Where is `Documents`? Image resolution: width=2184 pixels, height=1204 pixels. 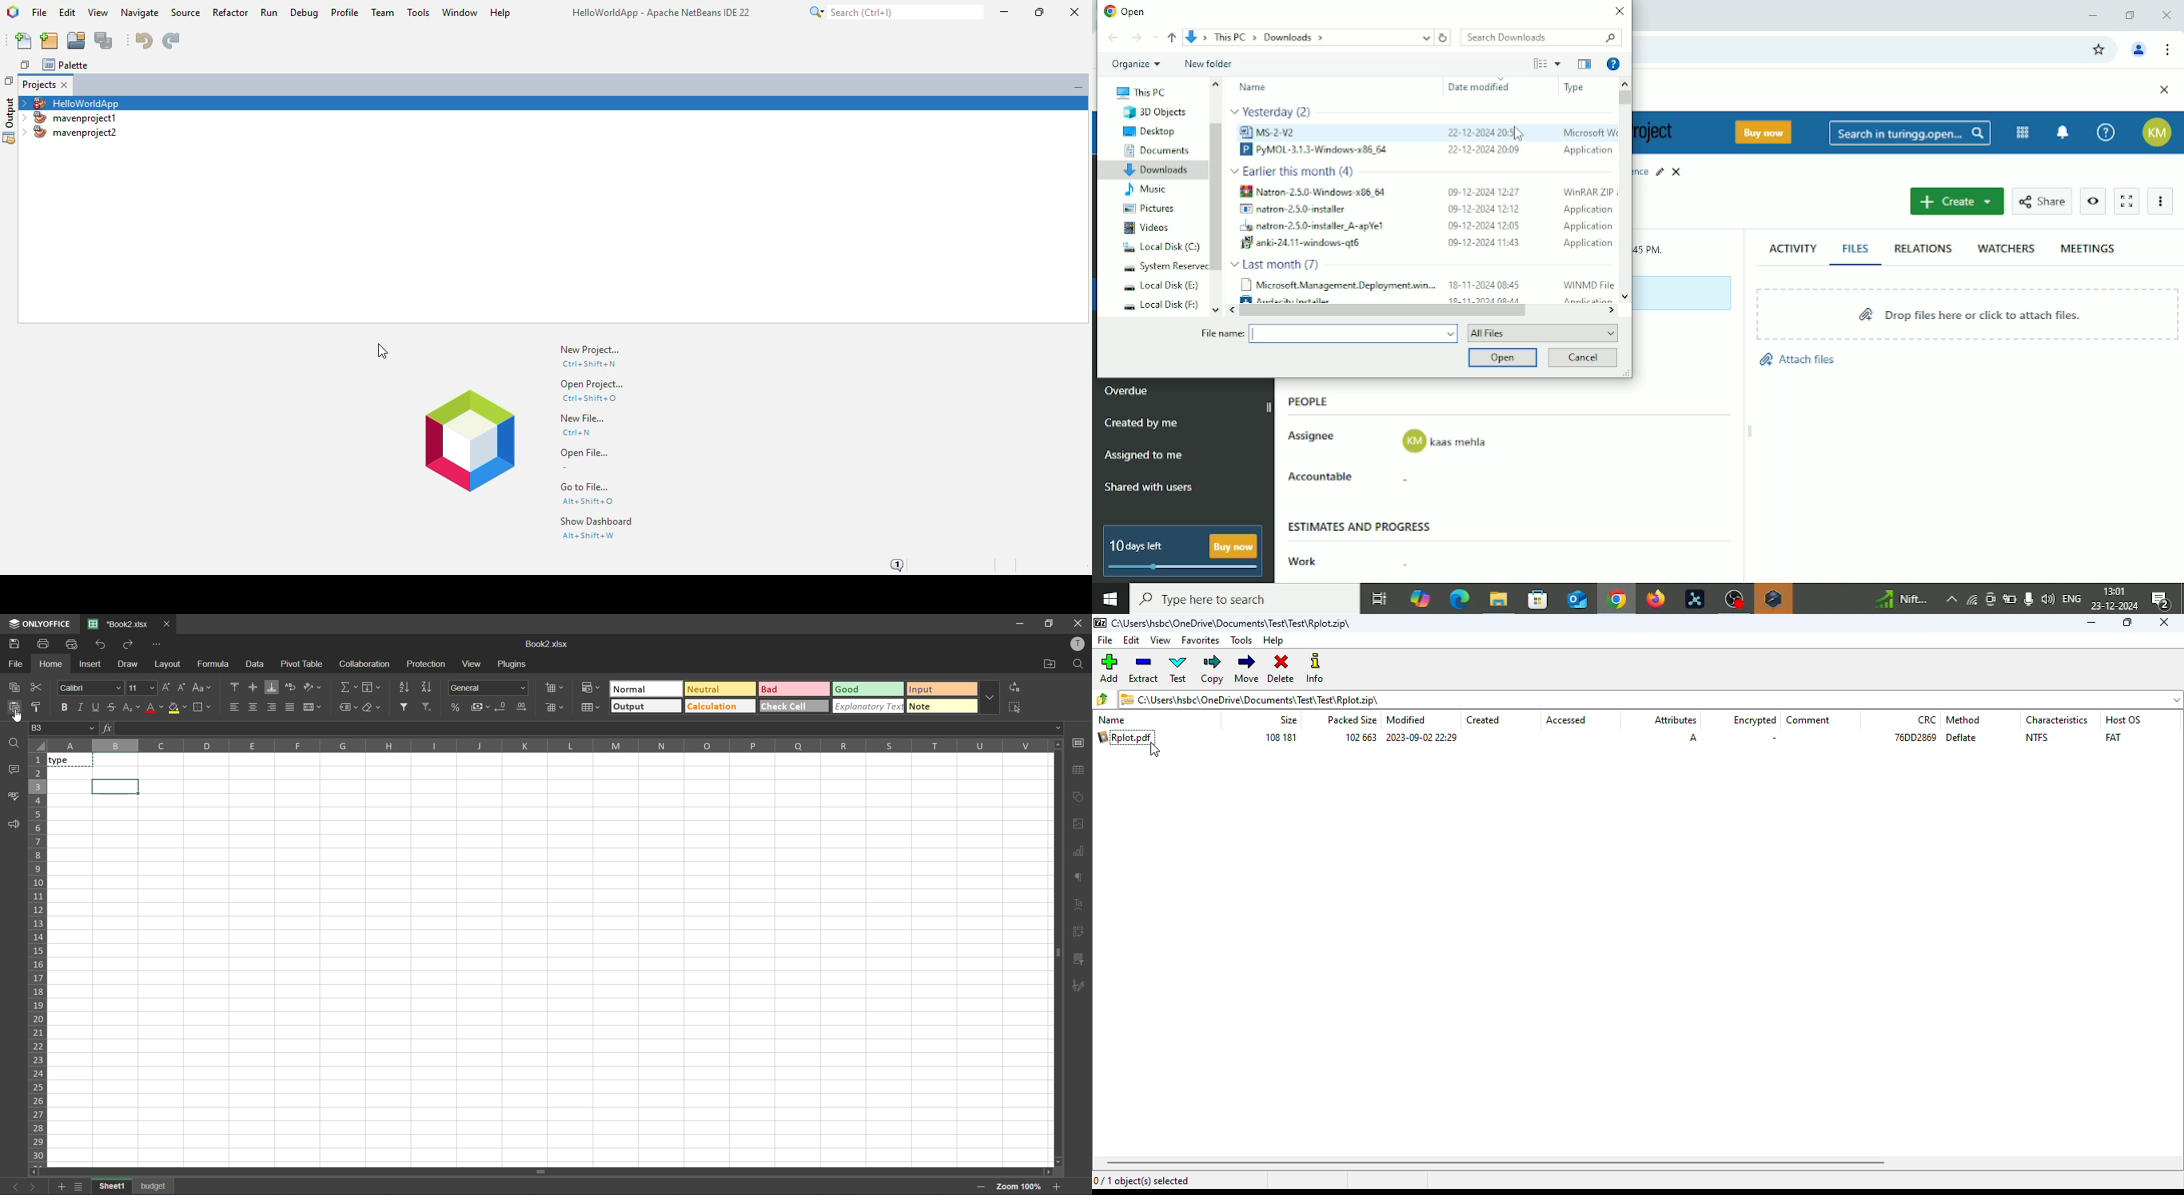 Documents is located at coordinates (1155, 150).